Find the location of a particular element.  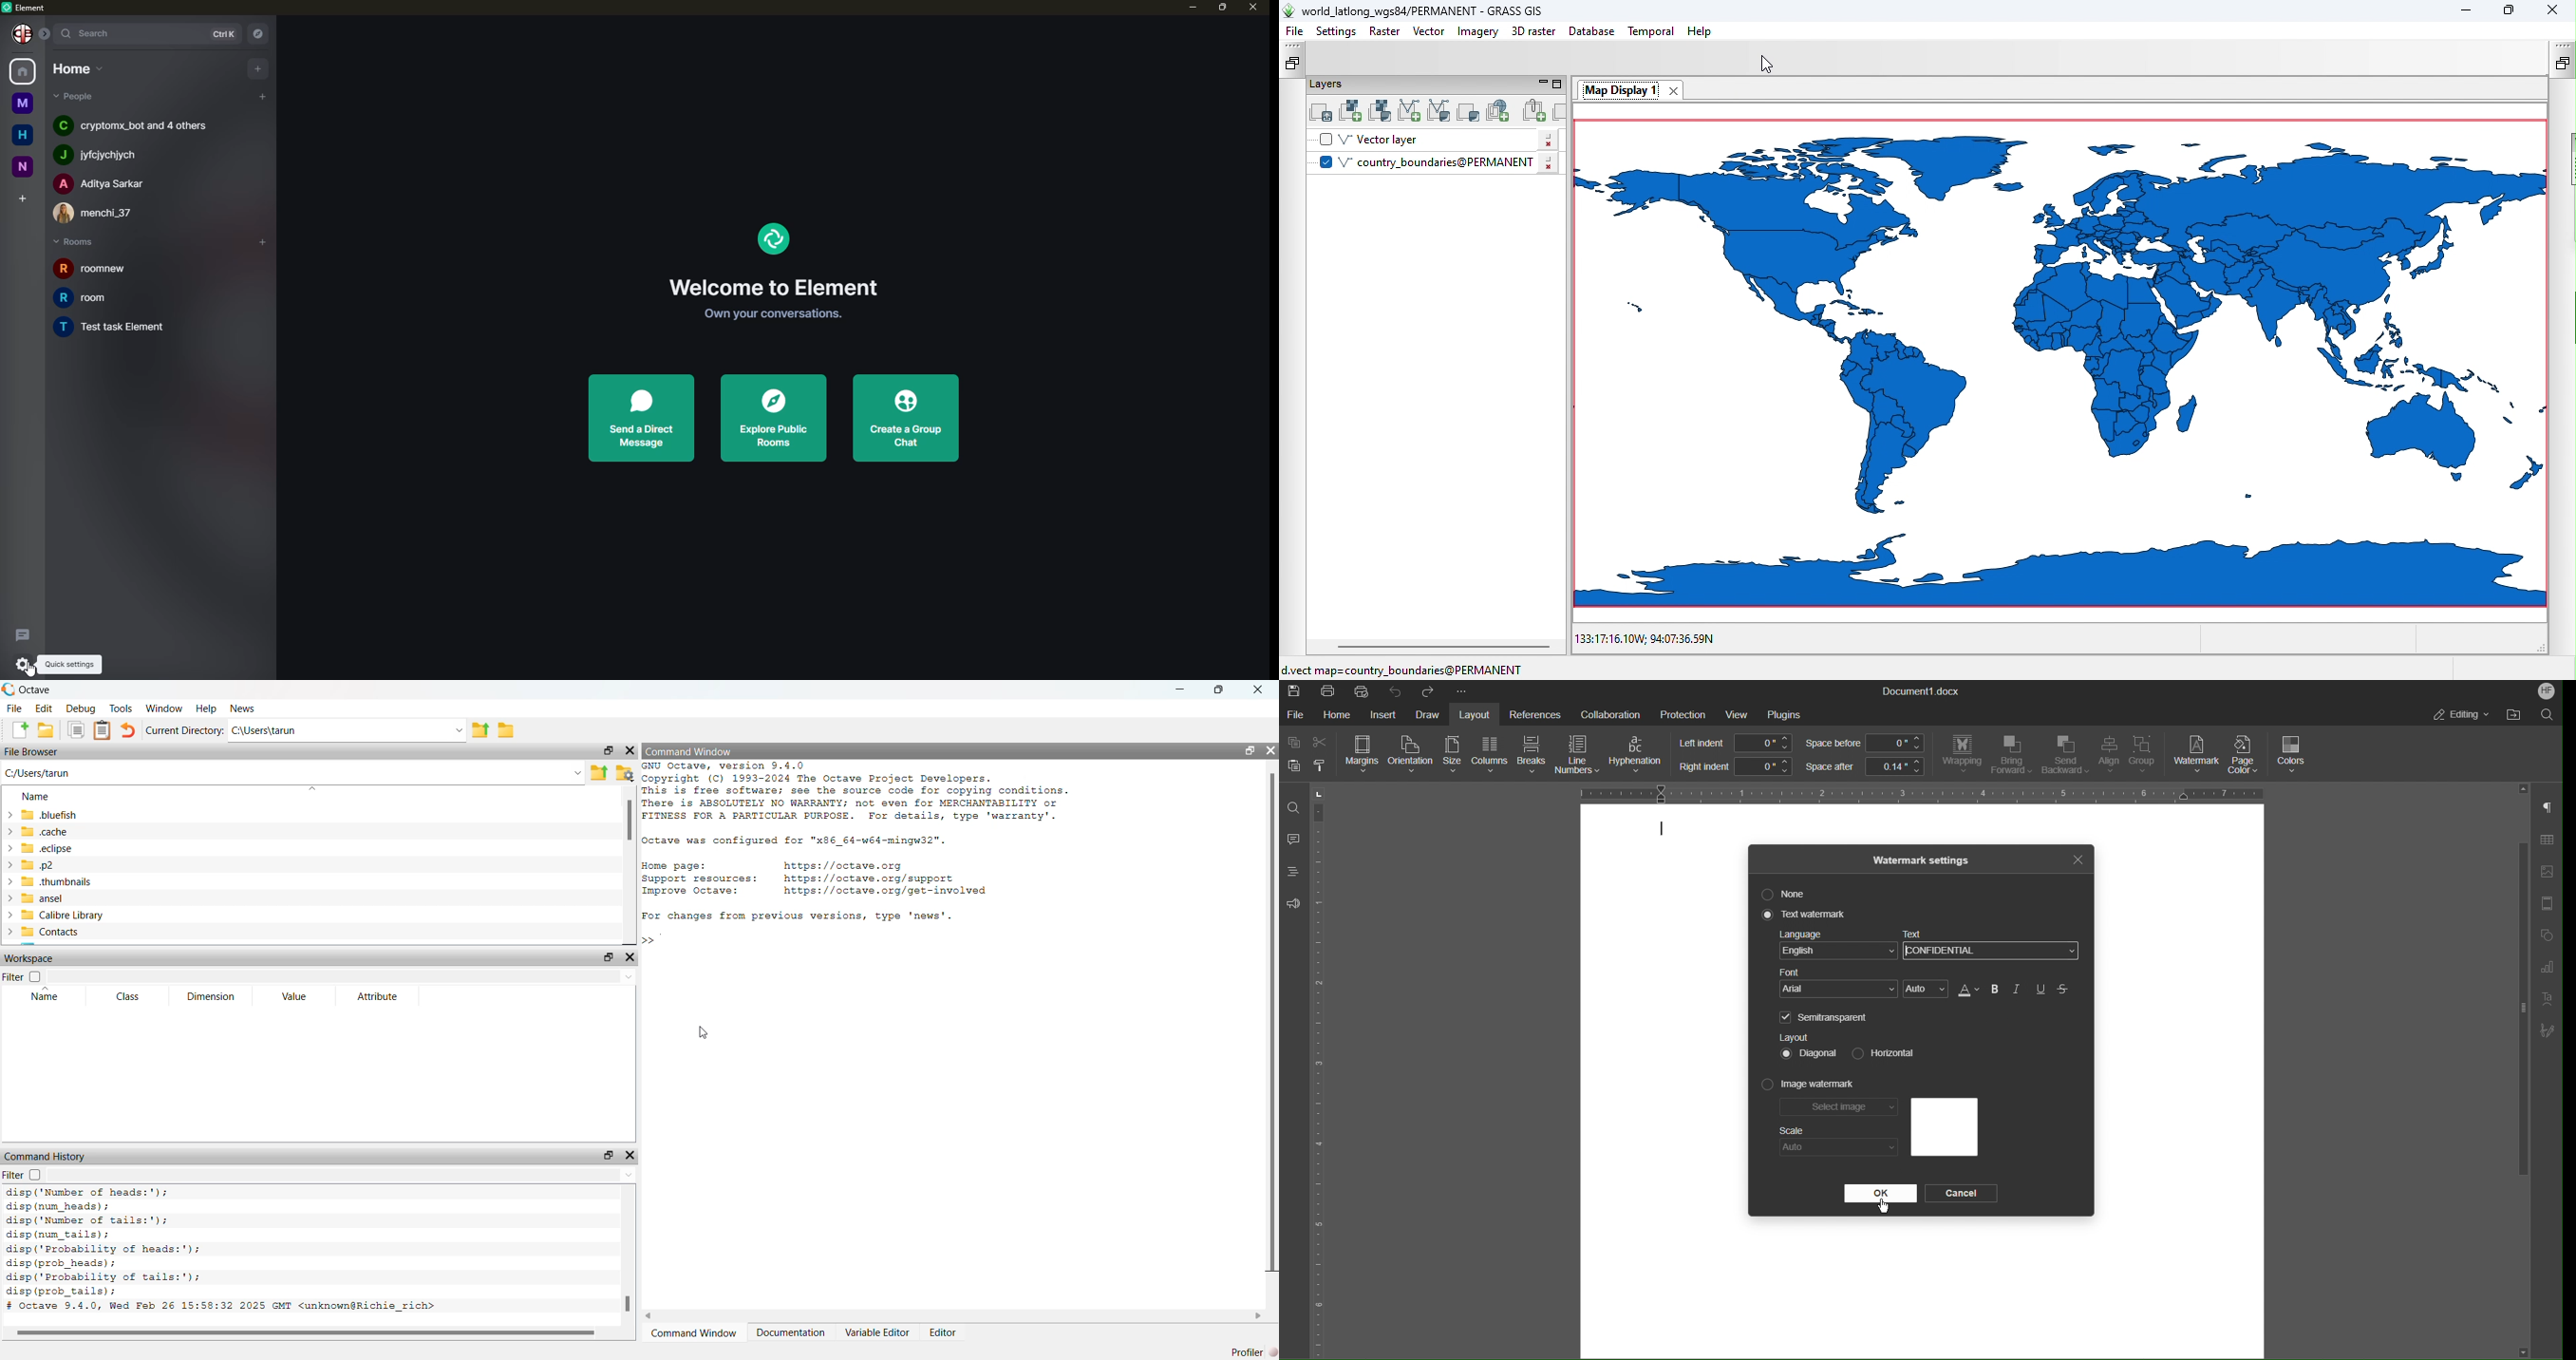

expand is located at coordinates (45, 32).